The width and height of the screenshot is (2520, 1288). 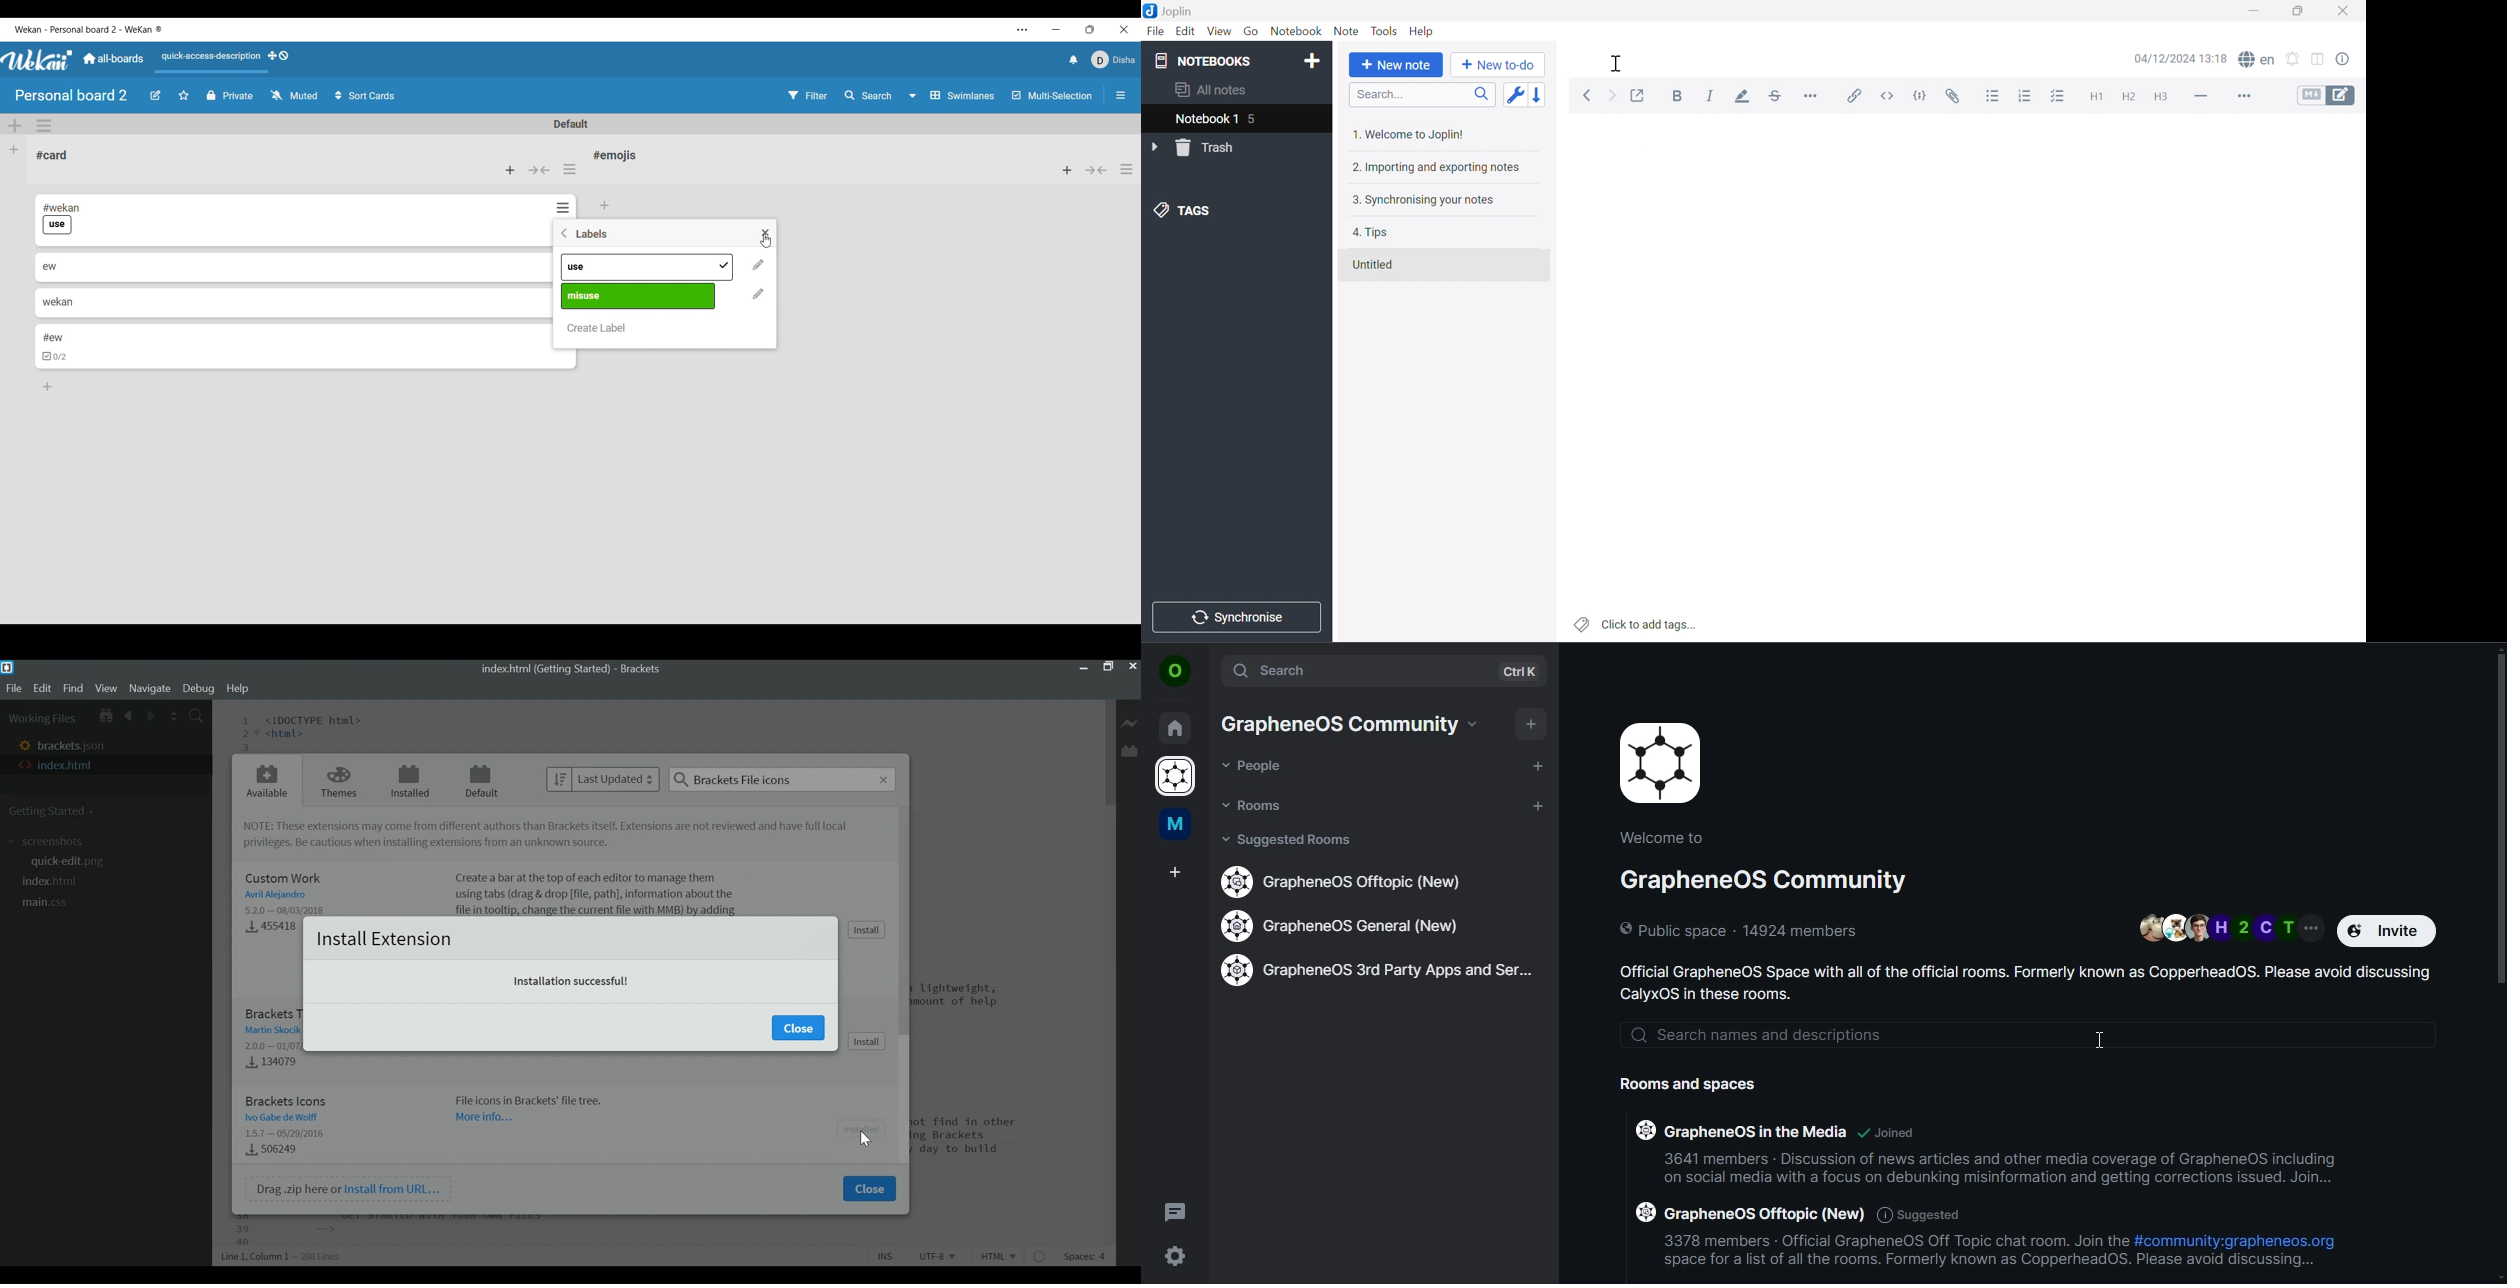 What do you see at coordinates (1056, 30) in the screenshot?
I see `Minimize` at bounding box center [1056, 30].